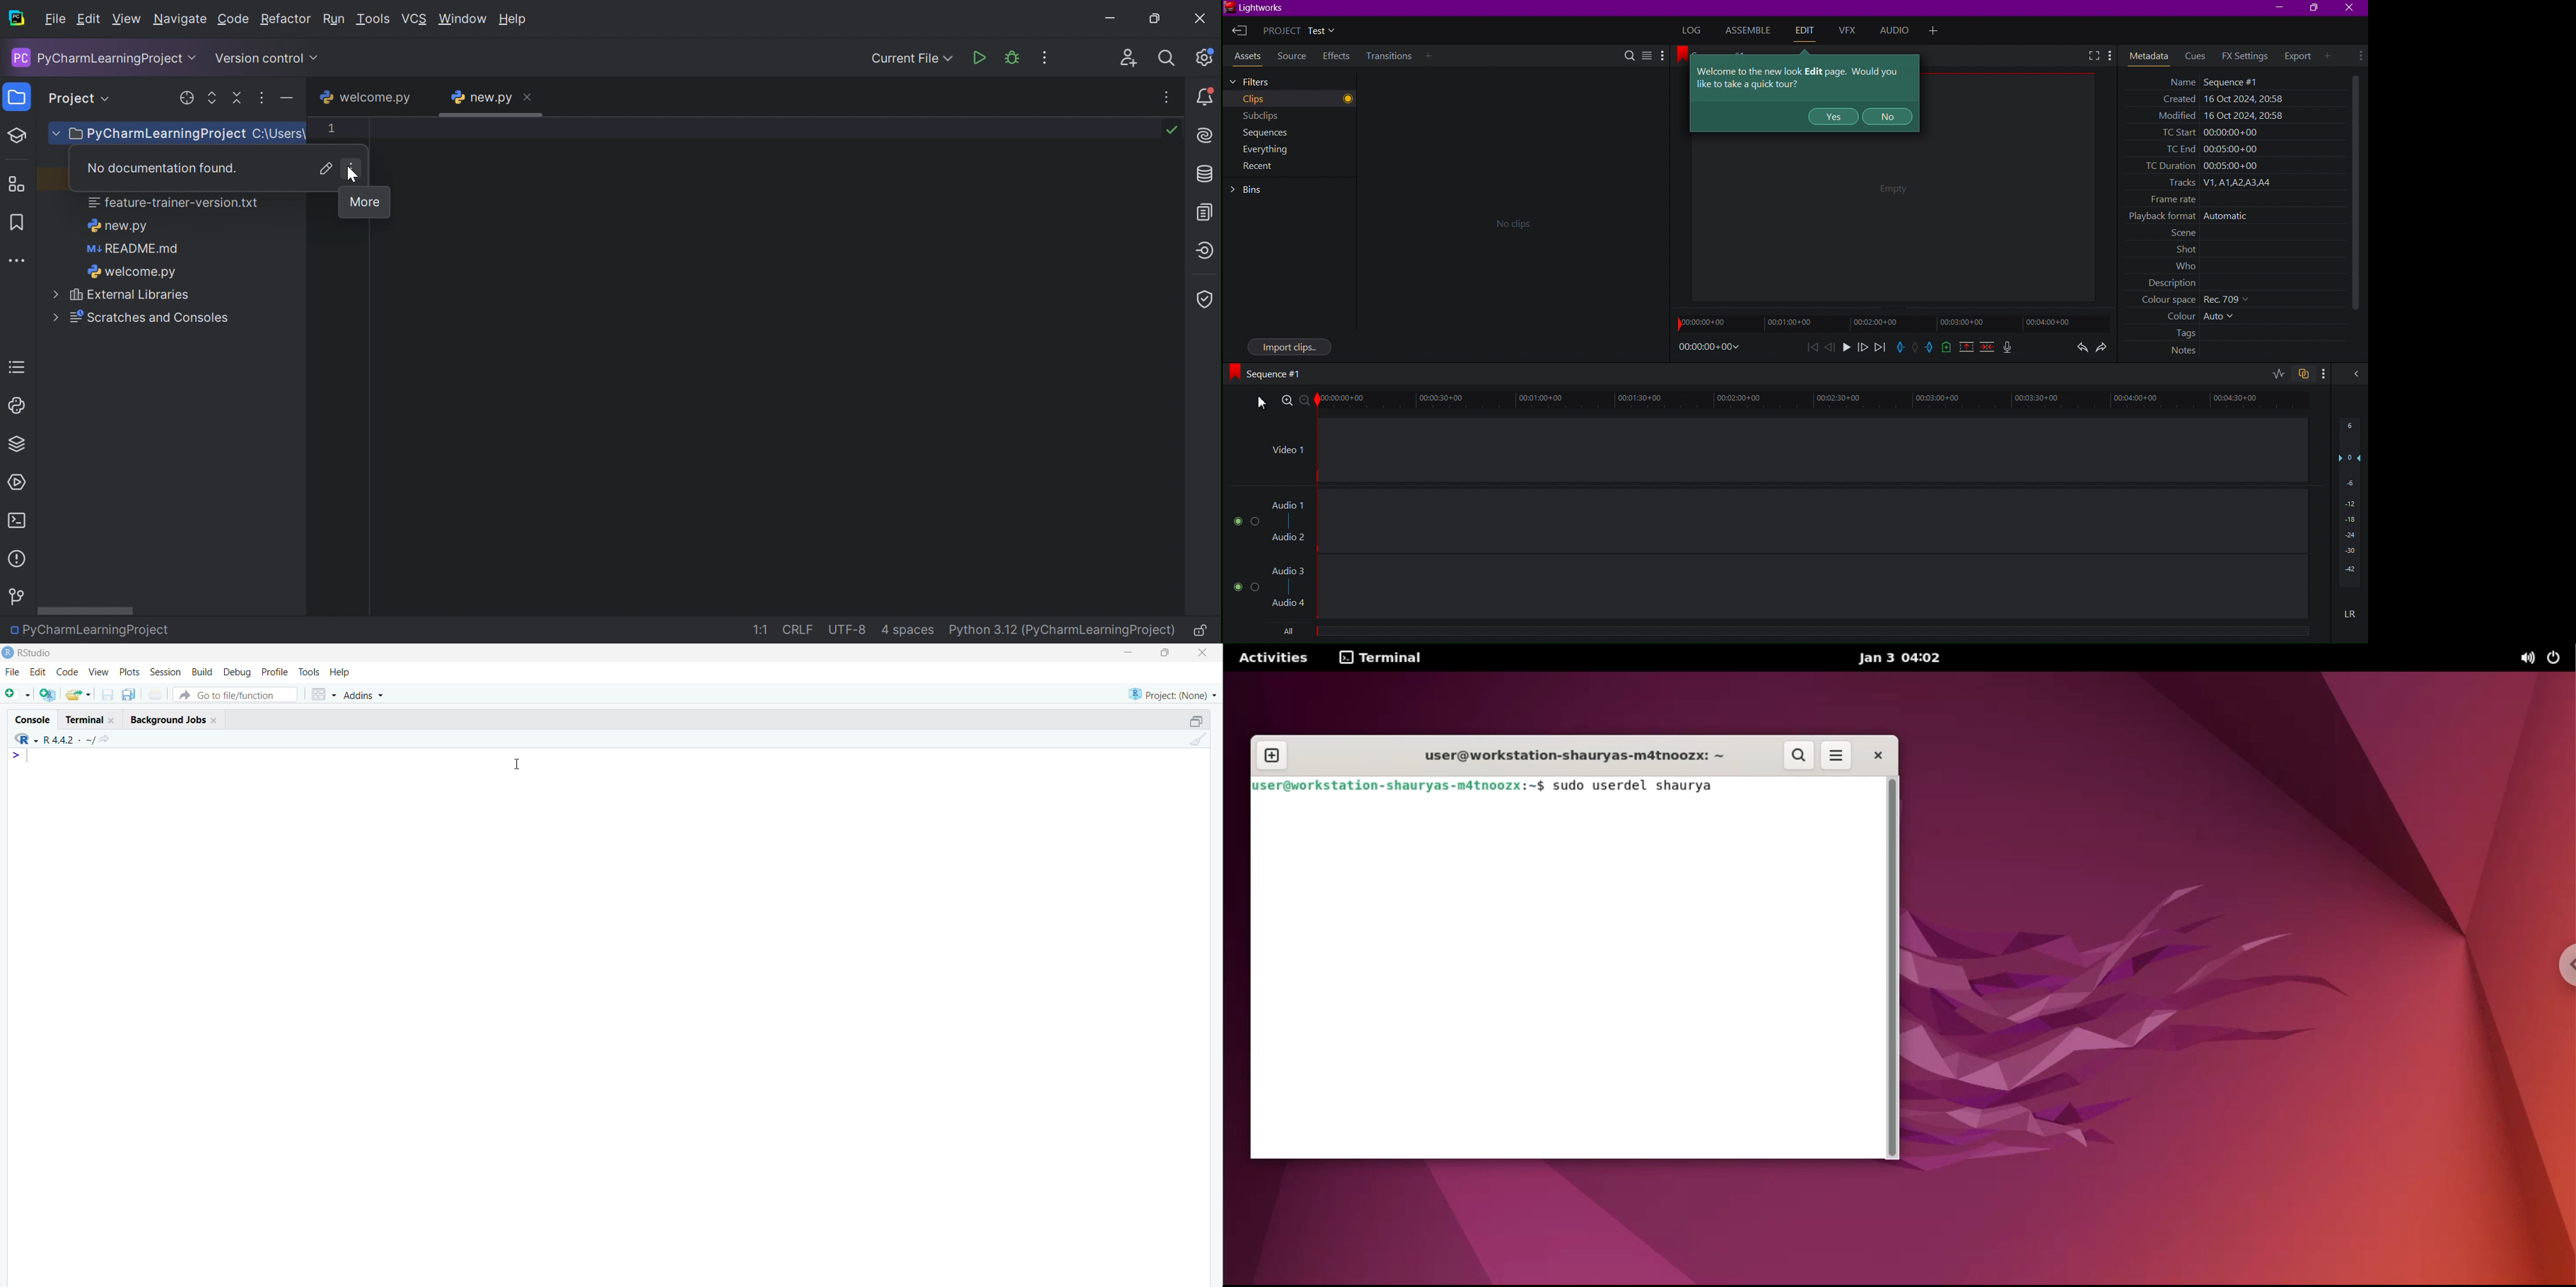 The image size is (2576, 1288). Describe the element at coordinates (262, 100) in the screenshot. I see `more` at that location.